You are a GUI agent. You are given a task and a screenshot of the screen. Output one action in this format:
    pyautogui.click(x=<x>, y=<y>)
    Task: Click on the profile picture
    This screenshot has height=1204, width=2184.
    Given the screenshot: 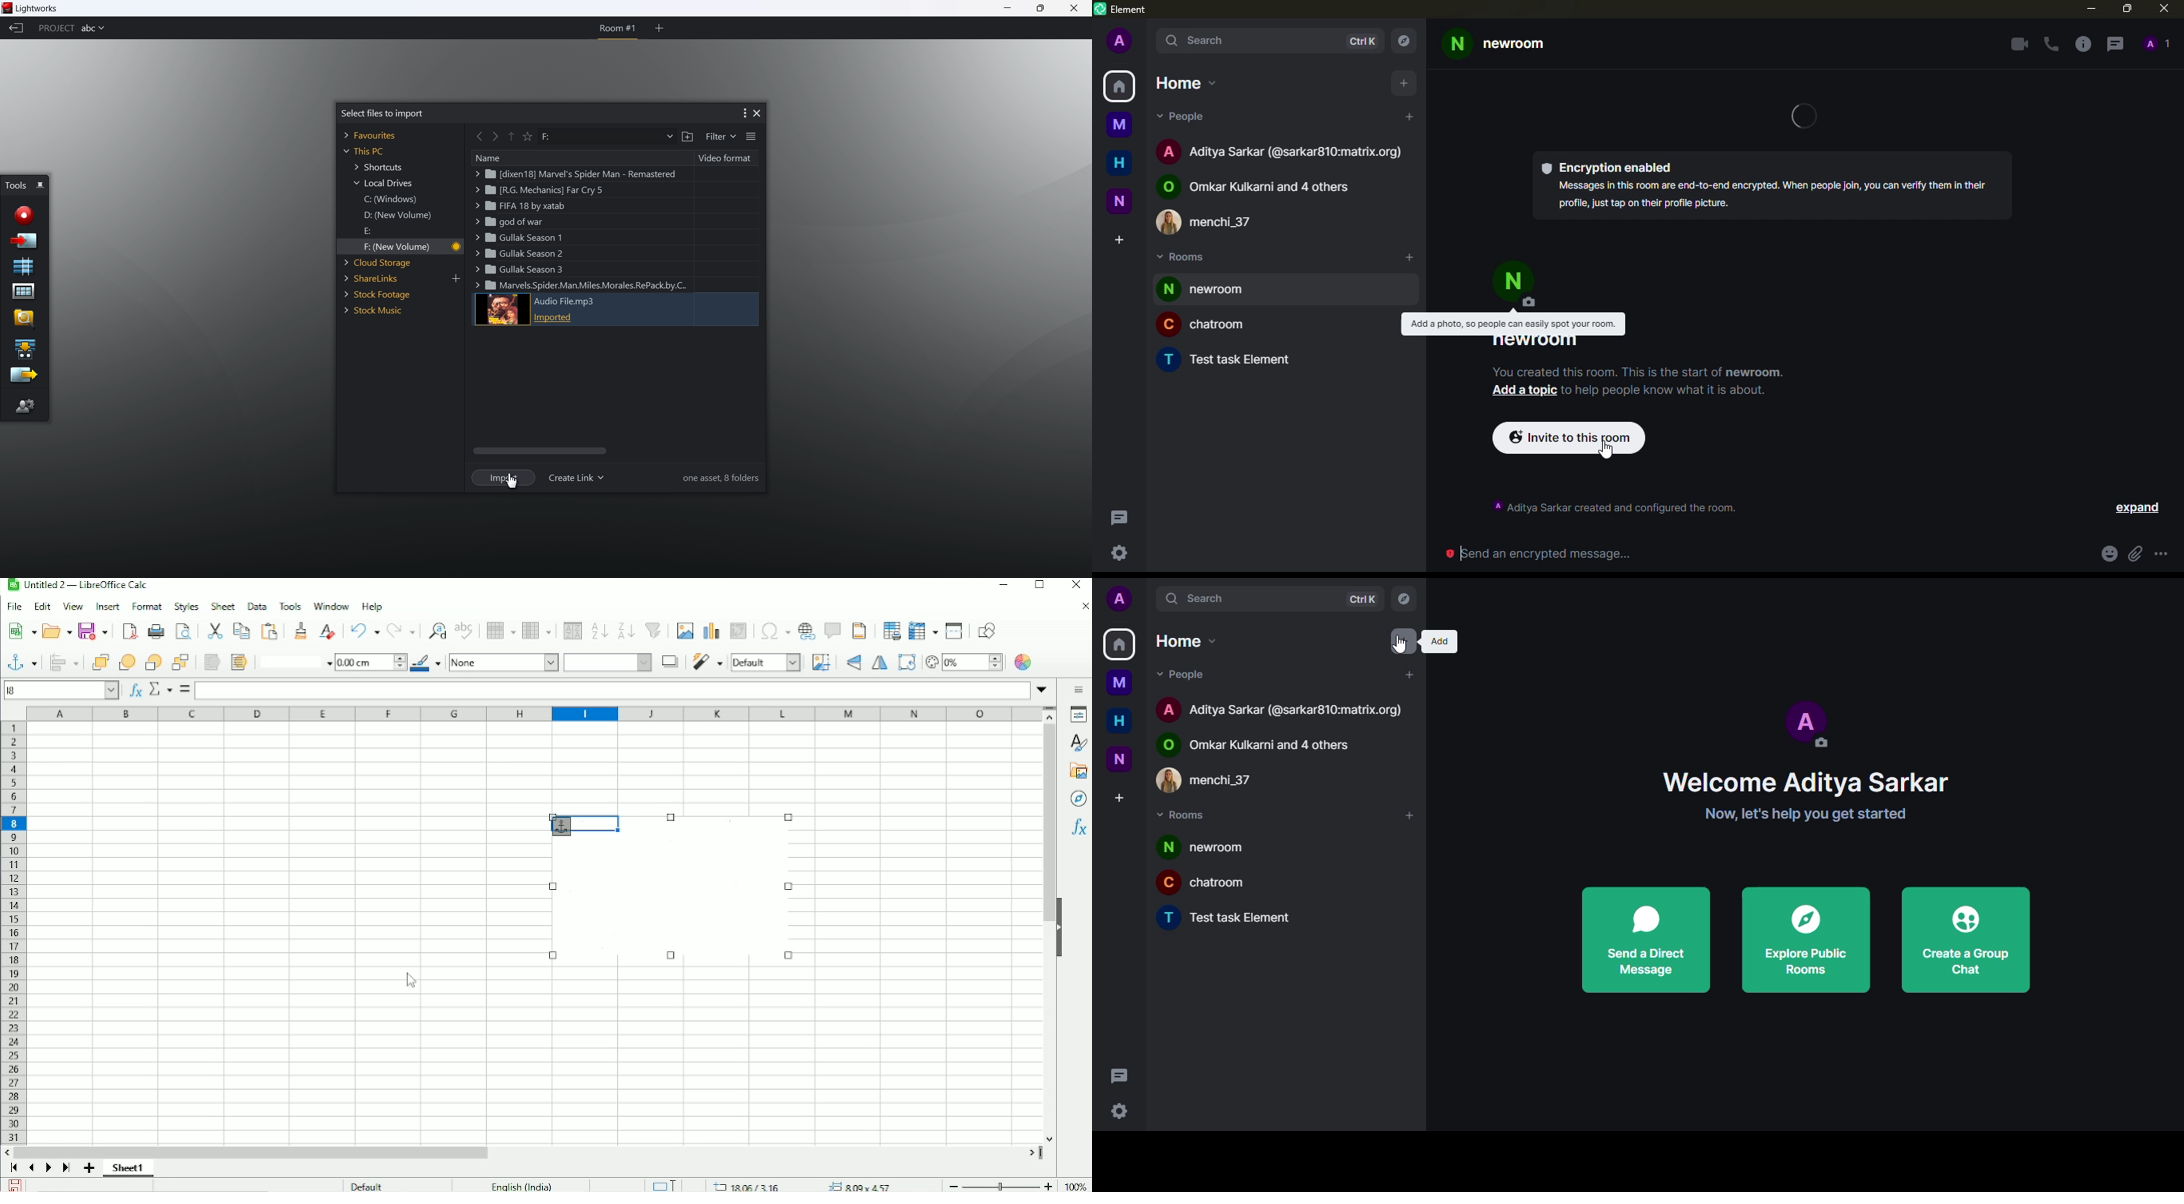 What is the action you would take?
    pyautogui.click(x=1512, y=283)
    